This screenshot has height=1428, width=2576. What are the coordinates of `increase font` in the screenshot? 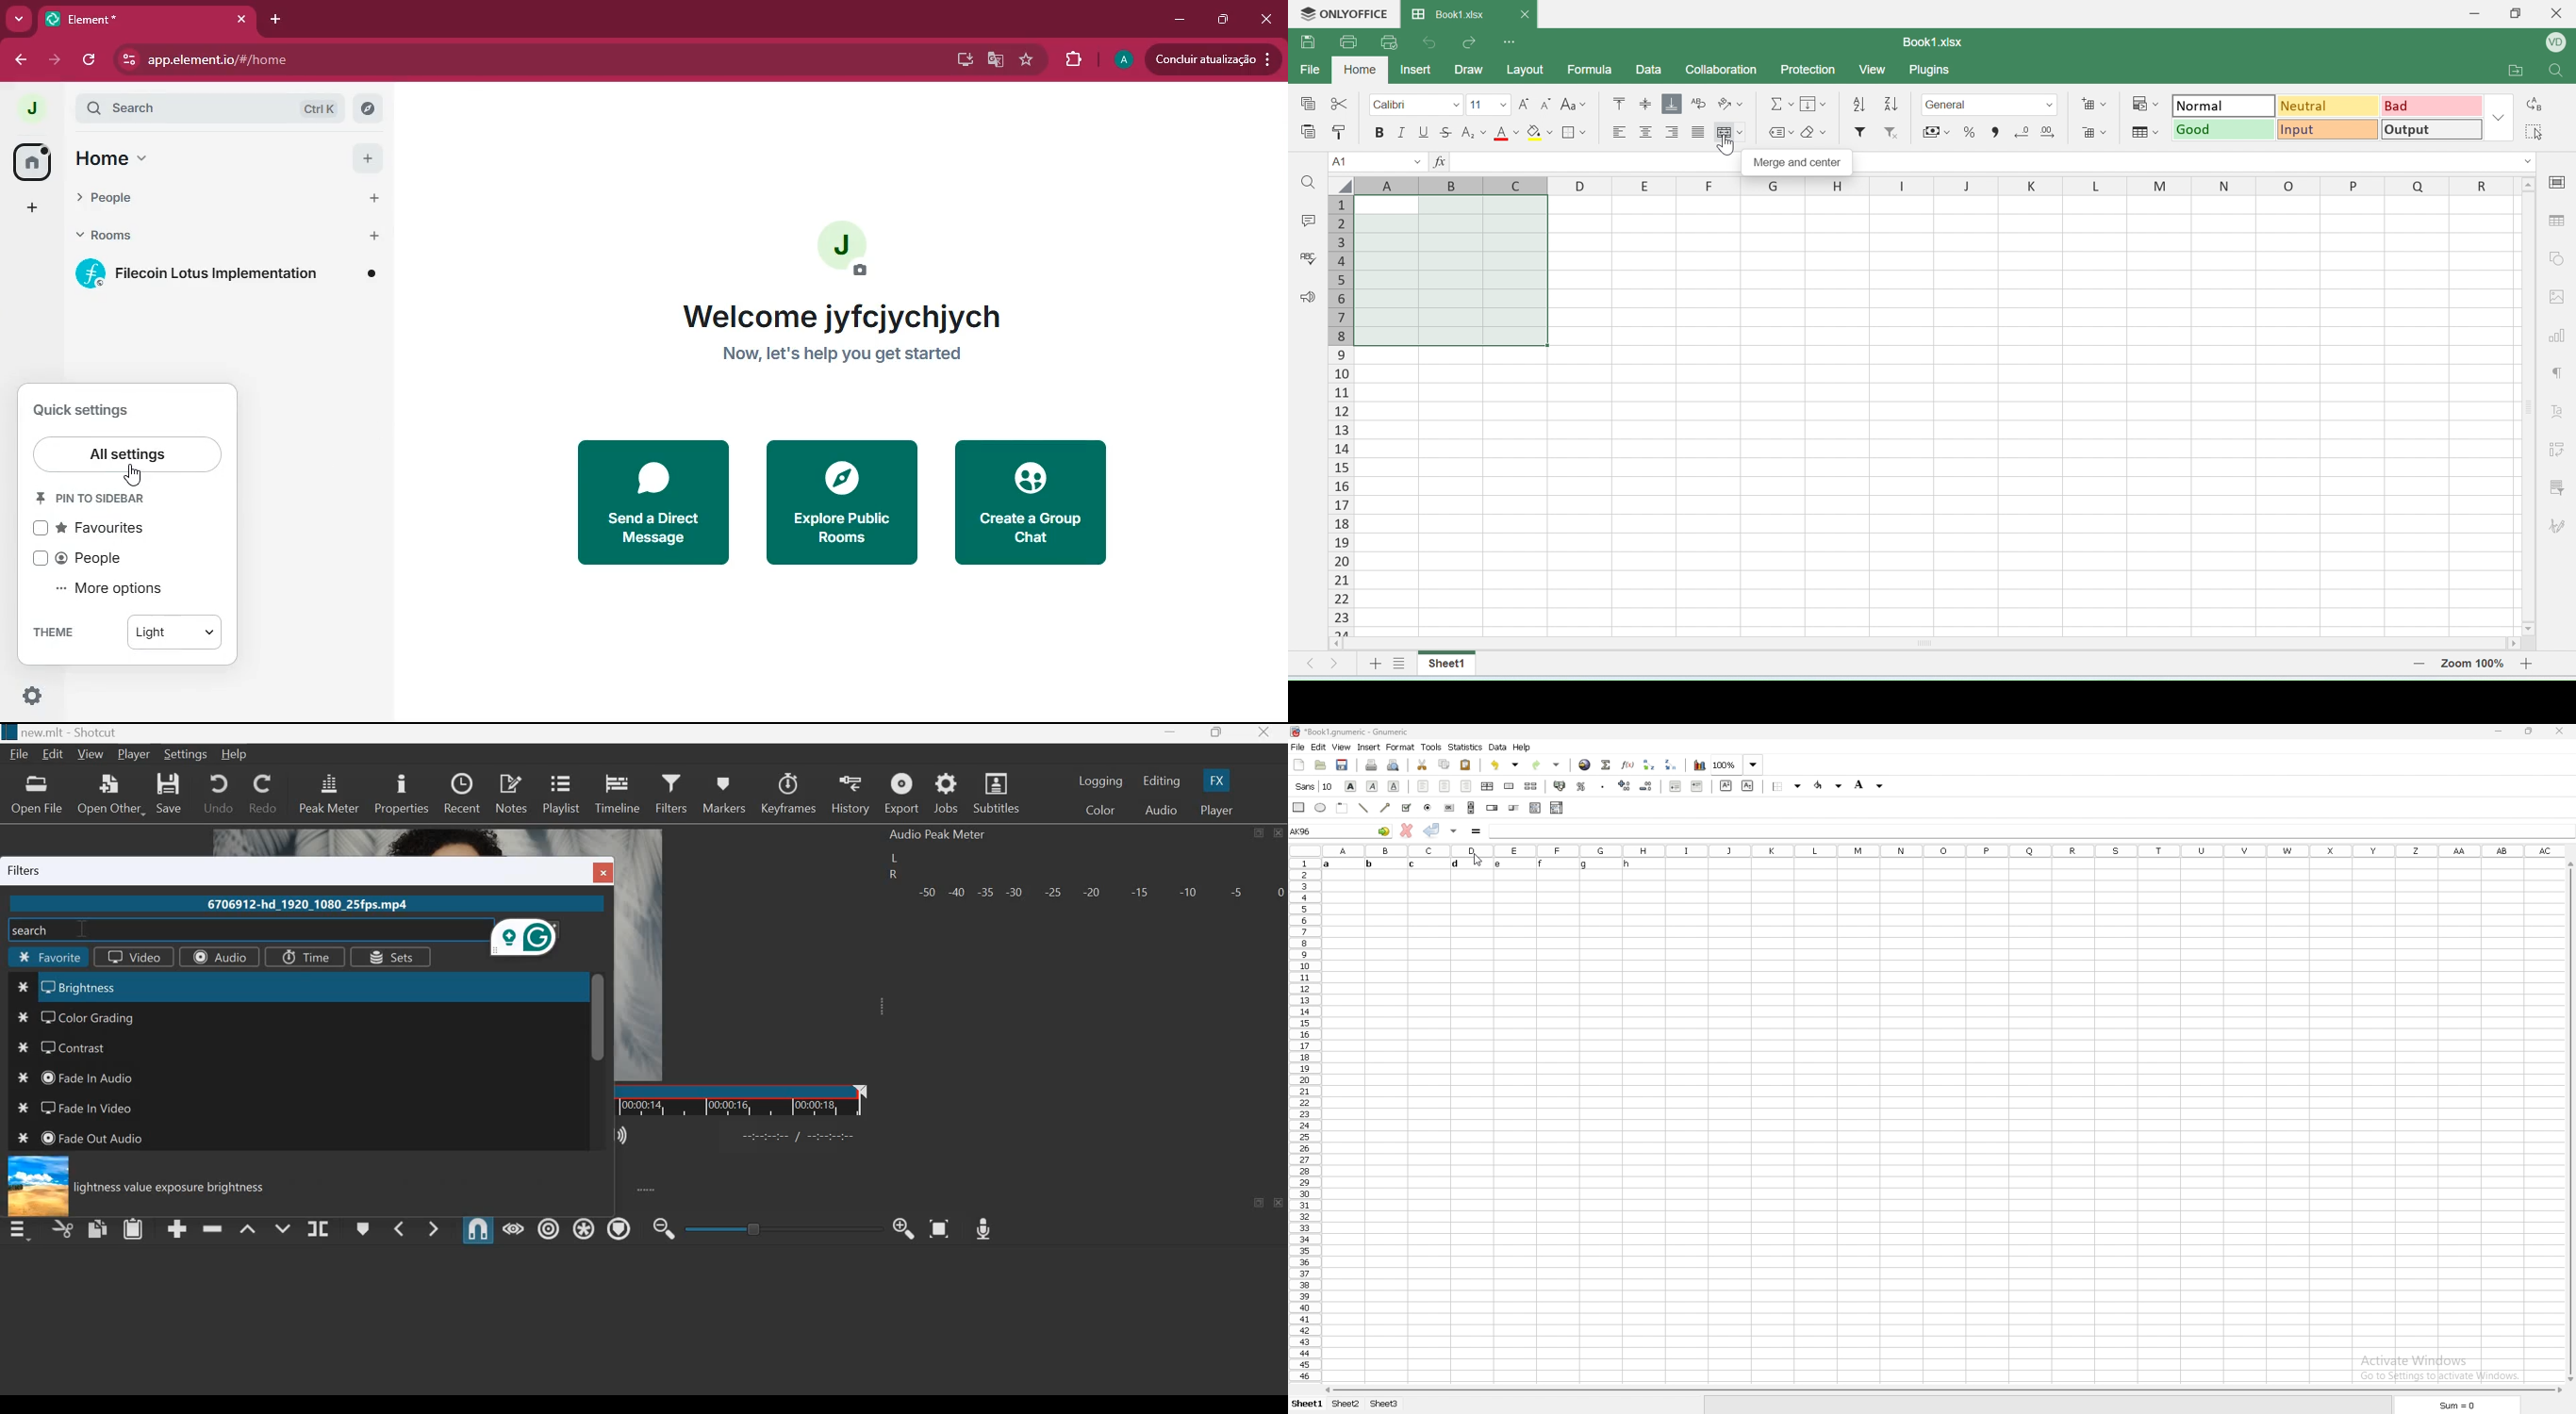 It's located at (1525, 105).